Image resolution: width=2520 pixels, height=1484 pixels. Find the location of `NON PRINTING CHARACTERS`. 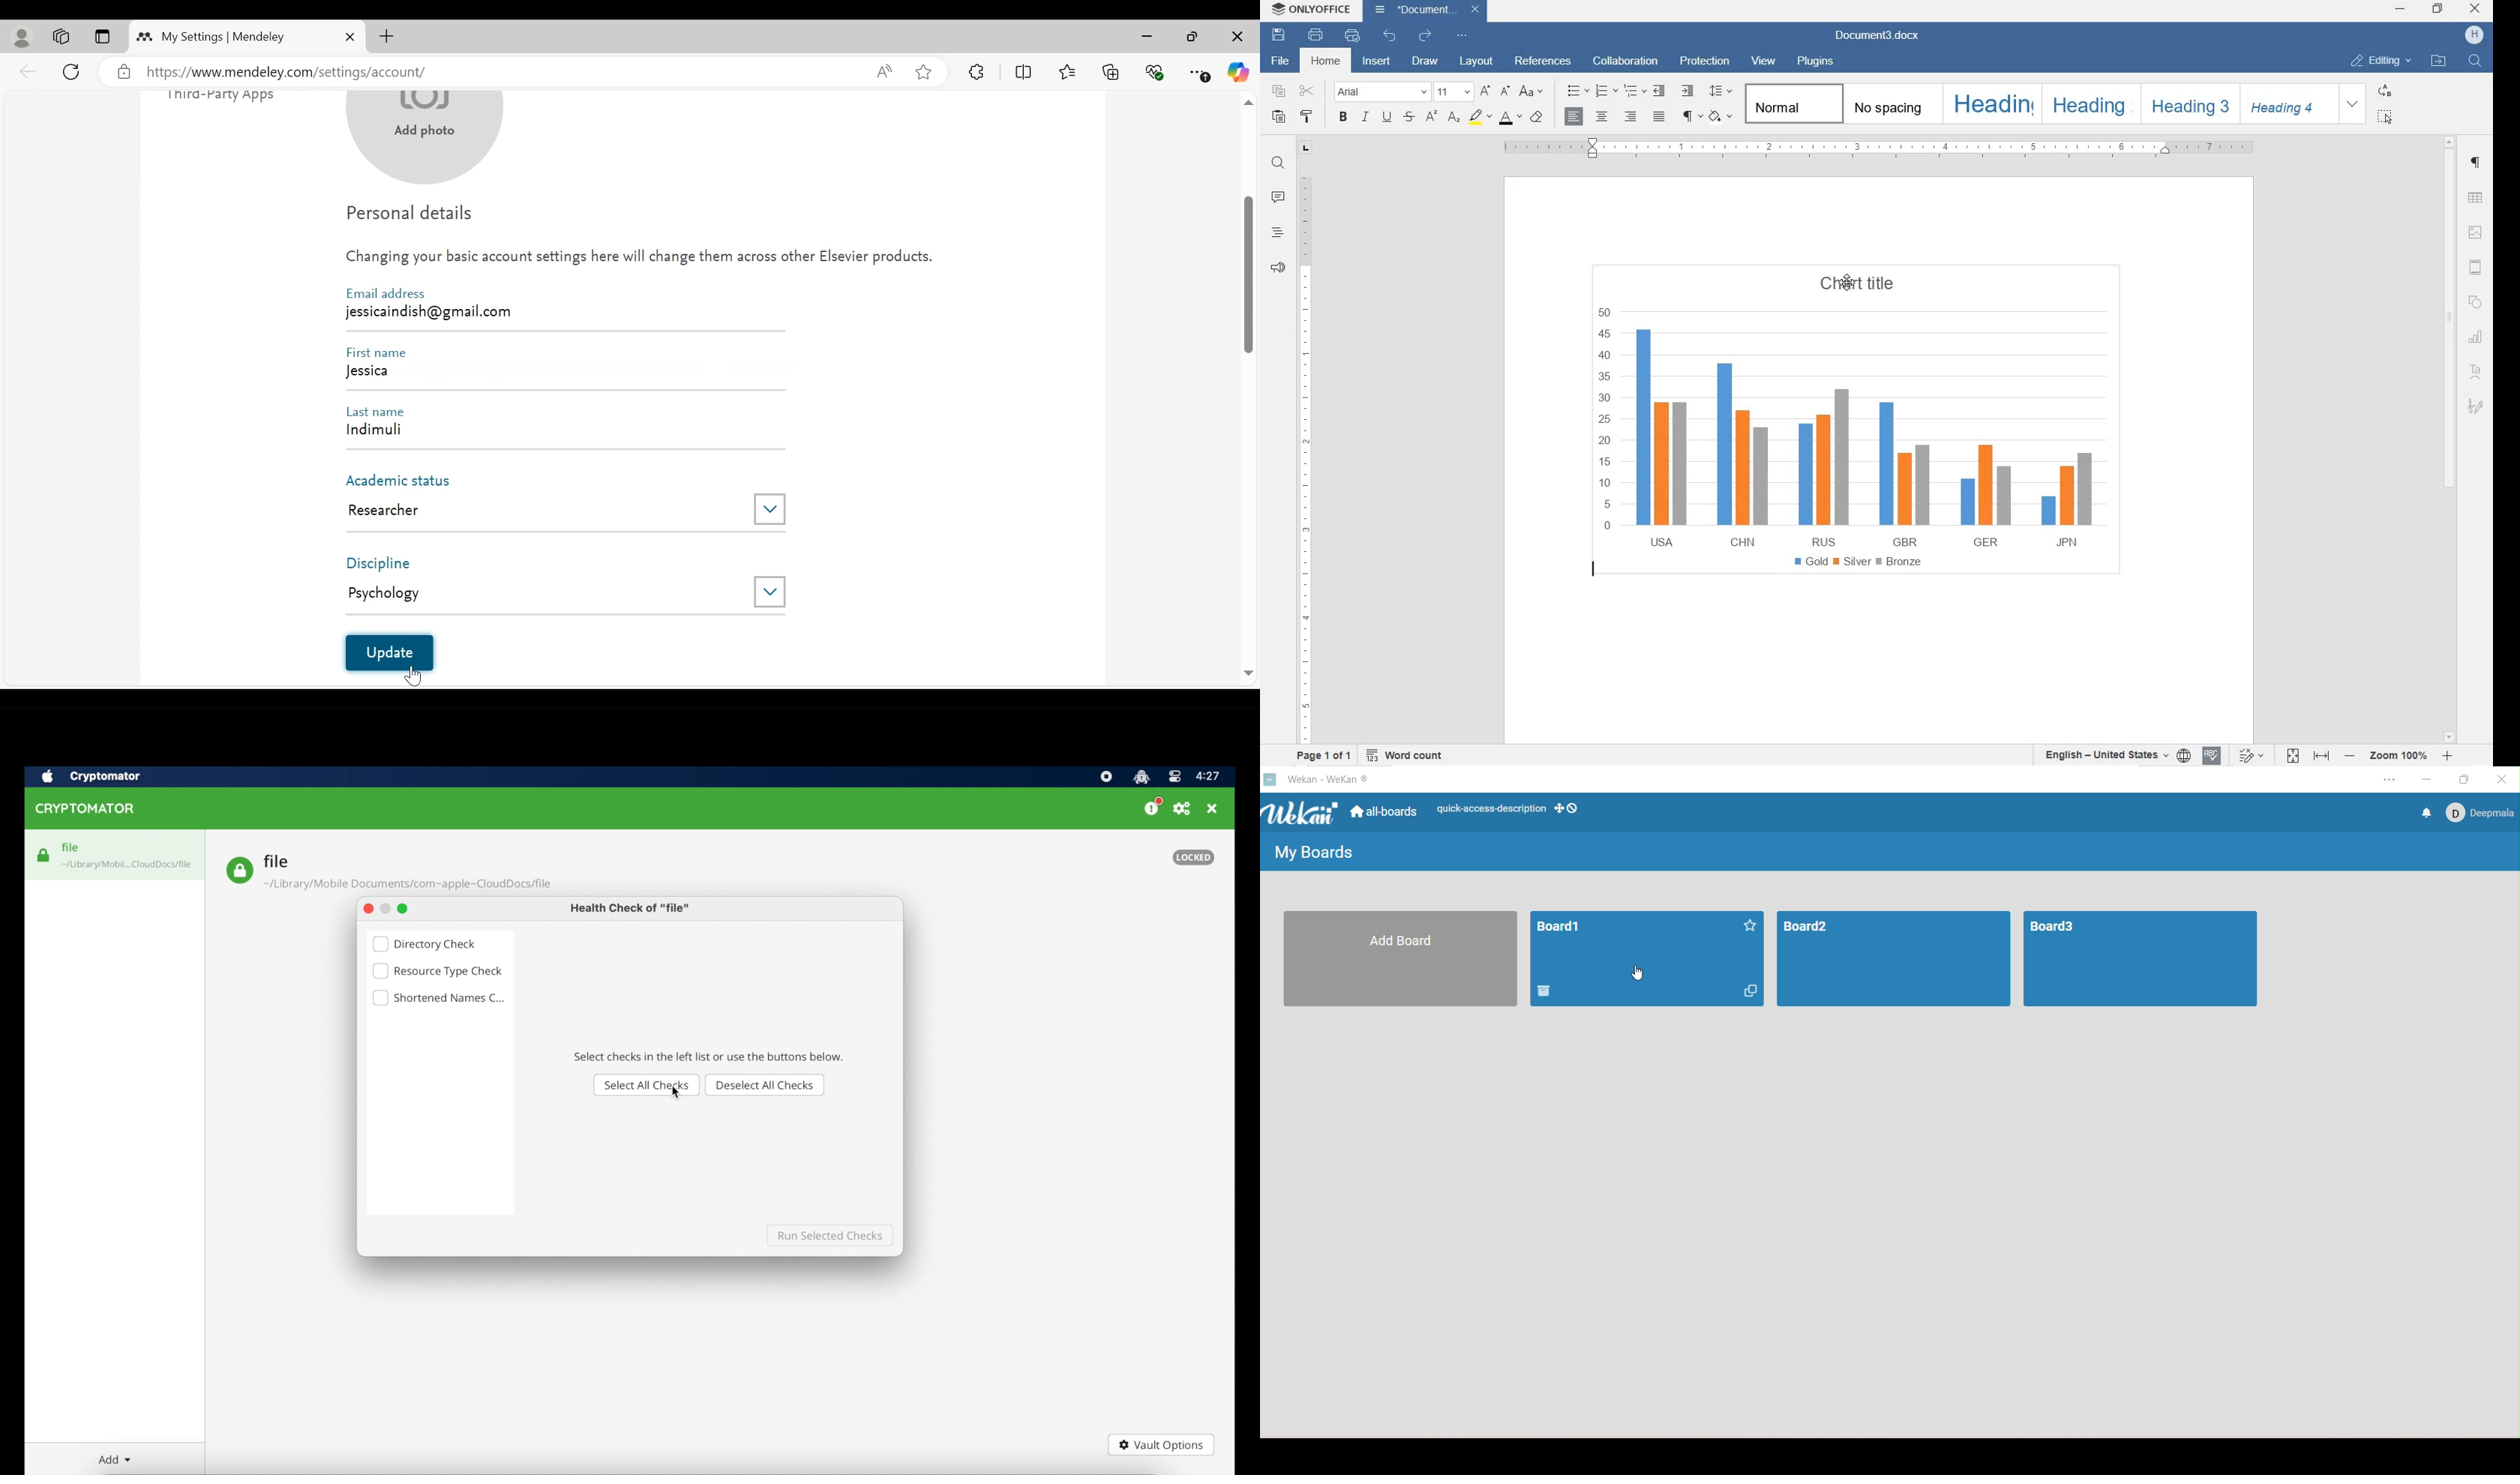

NON PRINTING CHARACTERS is located at coordinates (1692, 117).